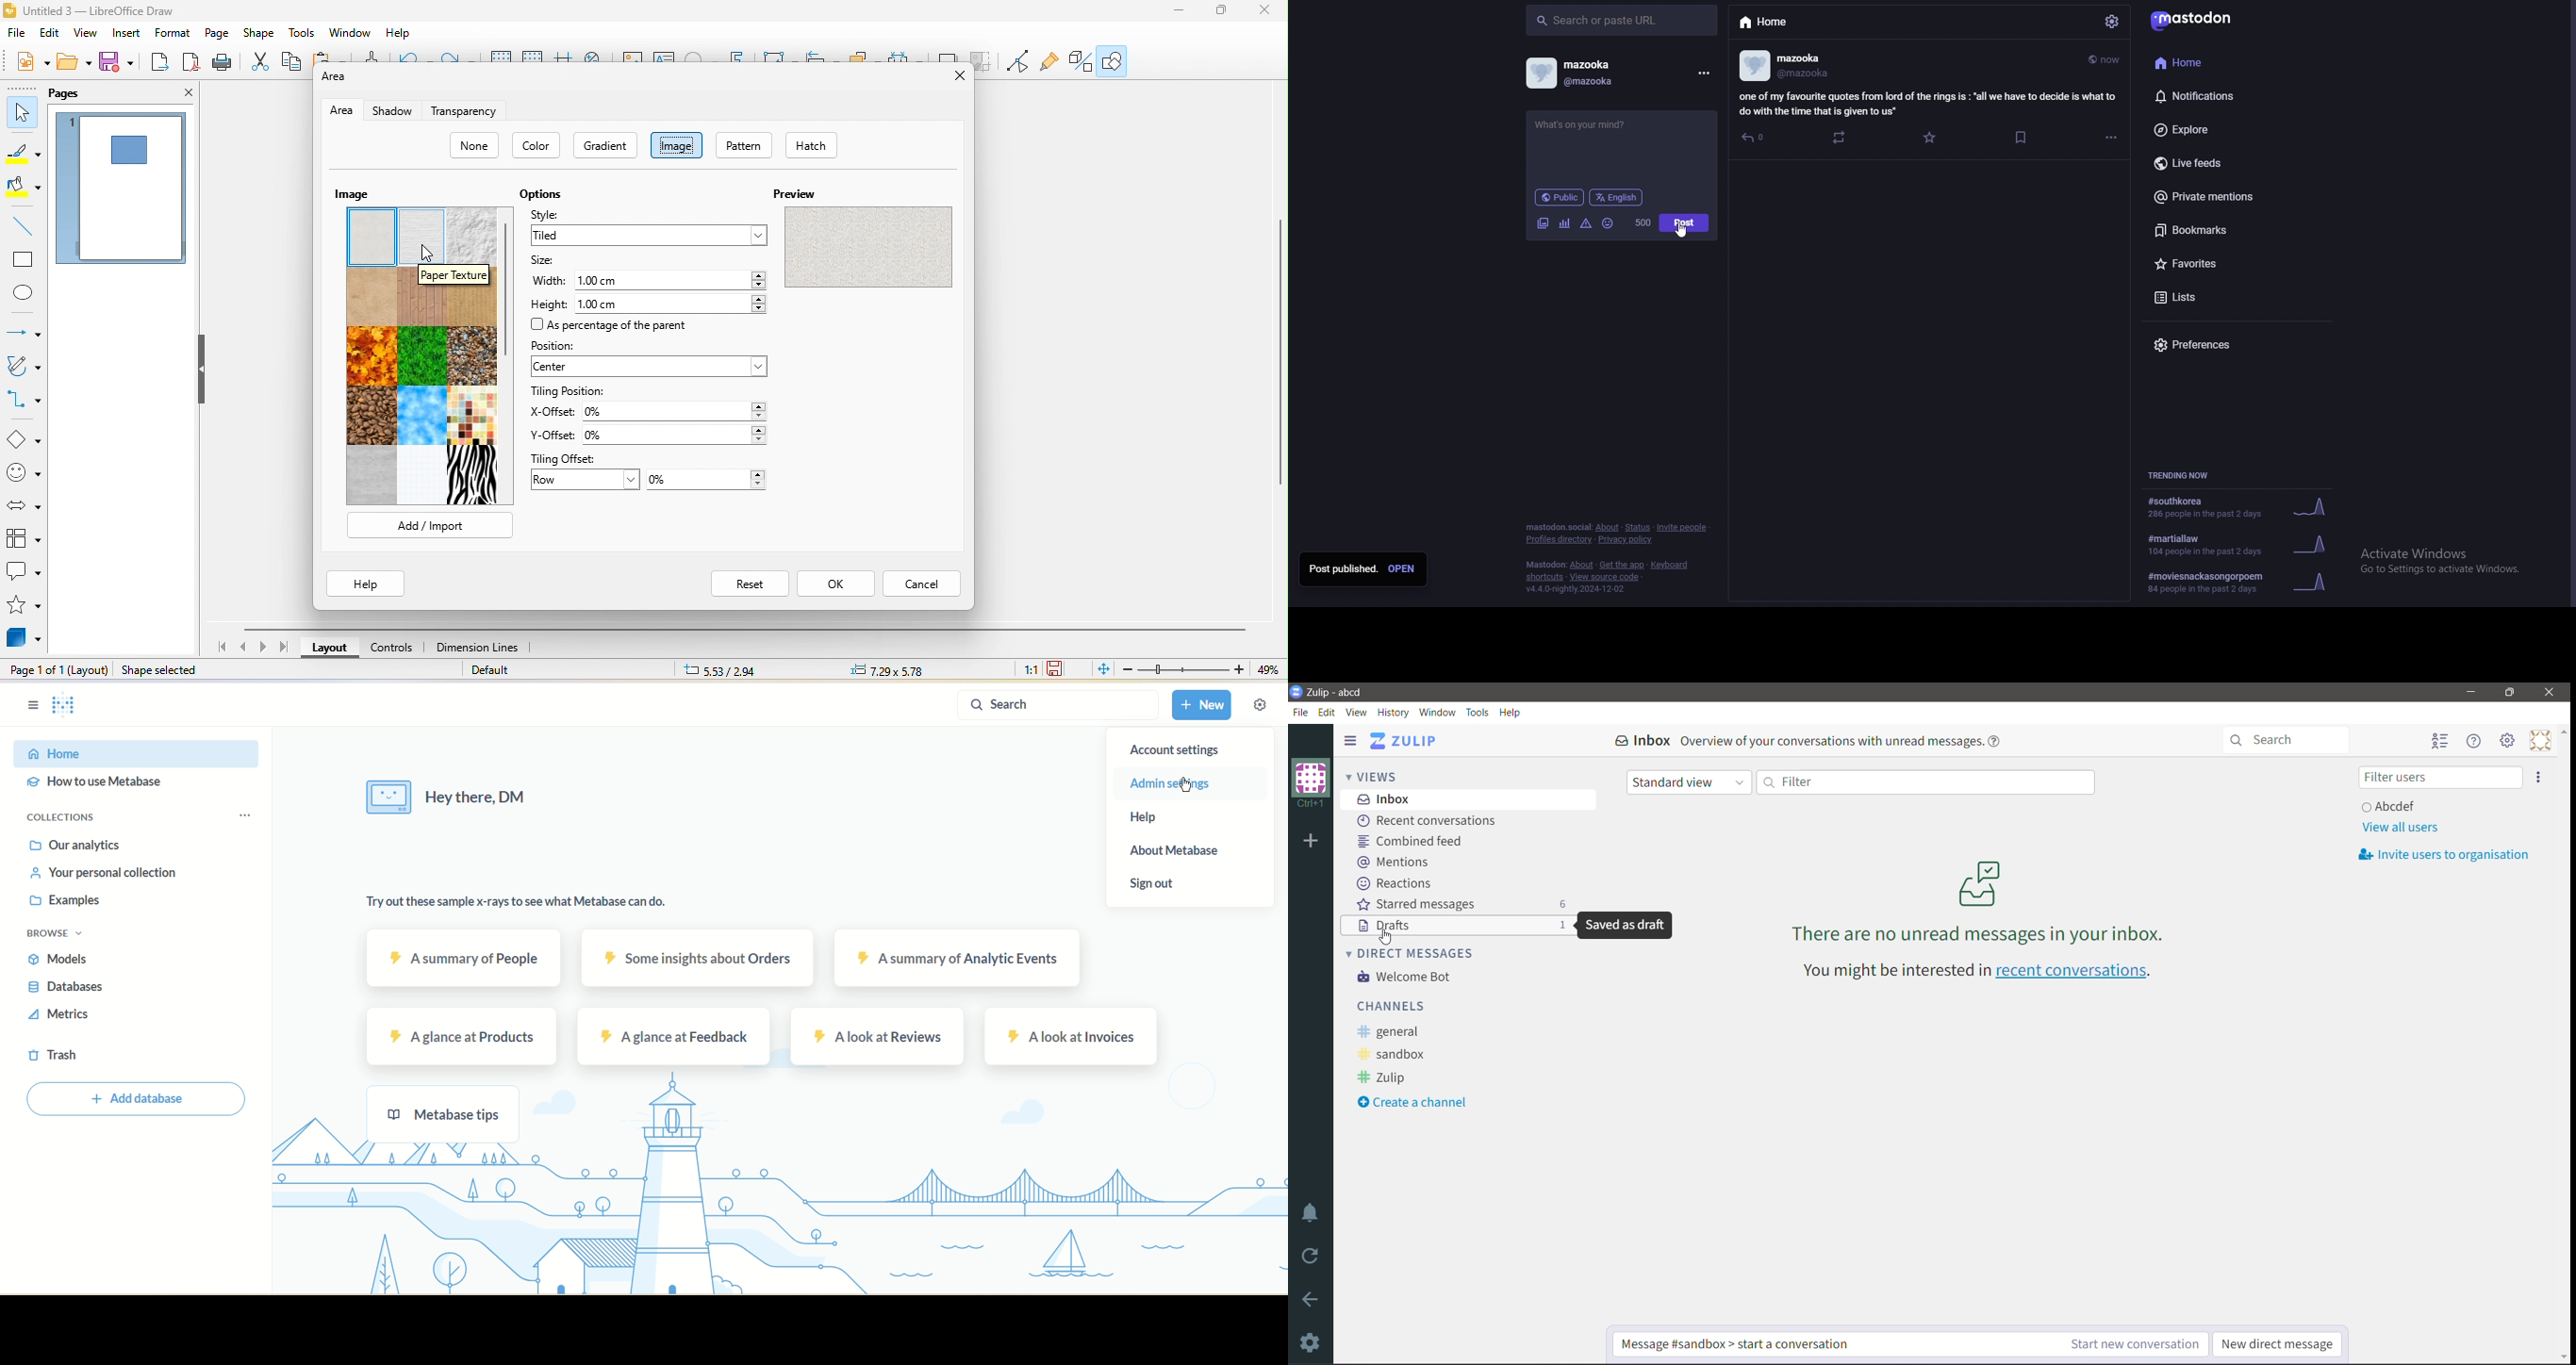  What do you see at coordinates (1017, 61) in the screenshot?
I see `point edit mode` at bounding box center [1017, 61].